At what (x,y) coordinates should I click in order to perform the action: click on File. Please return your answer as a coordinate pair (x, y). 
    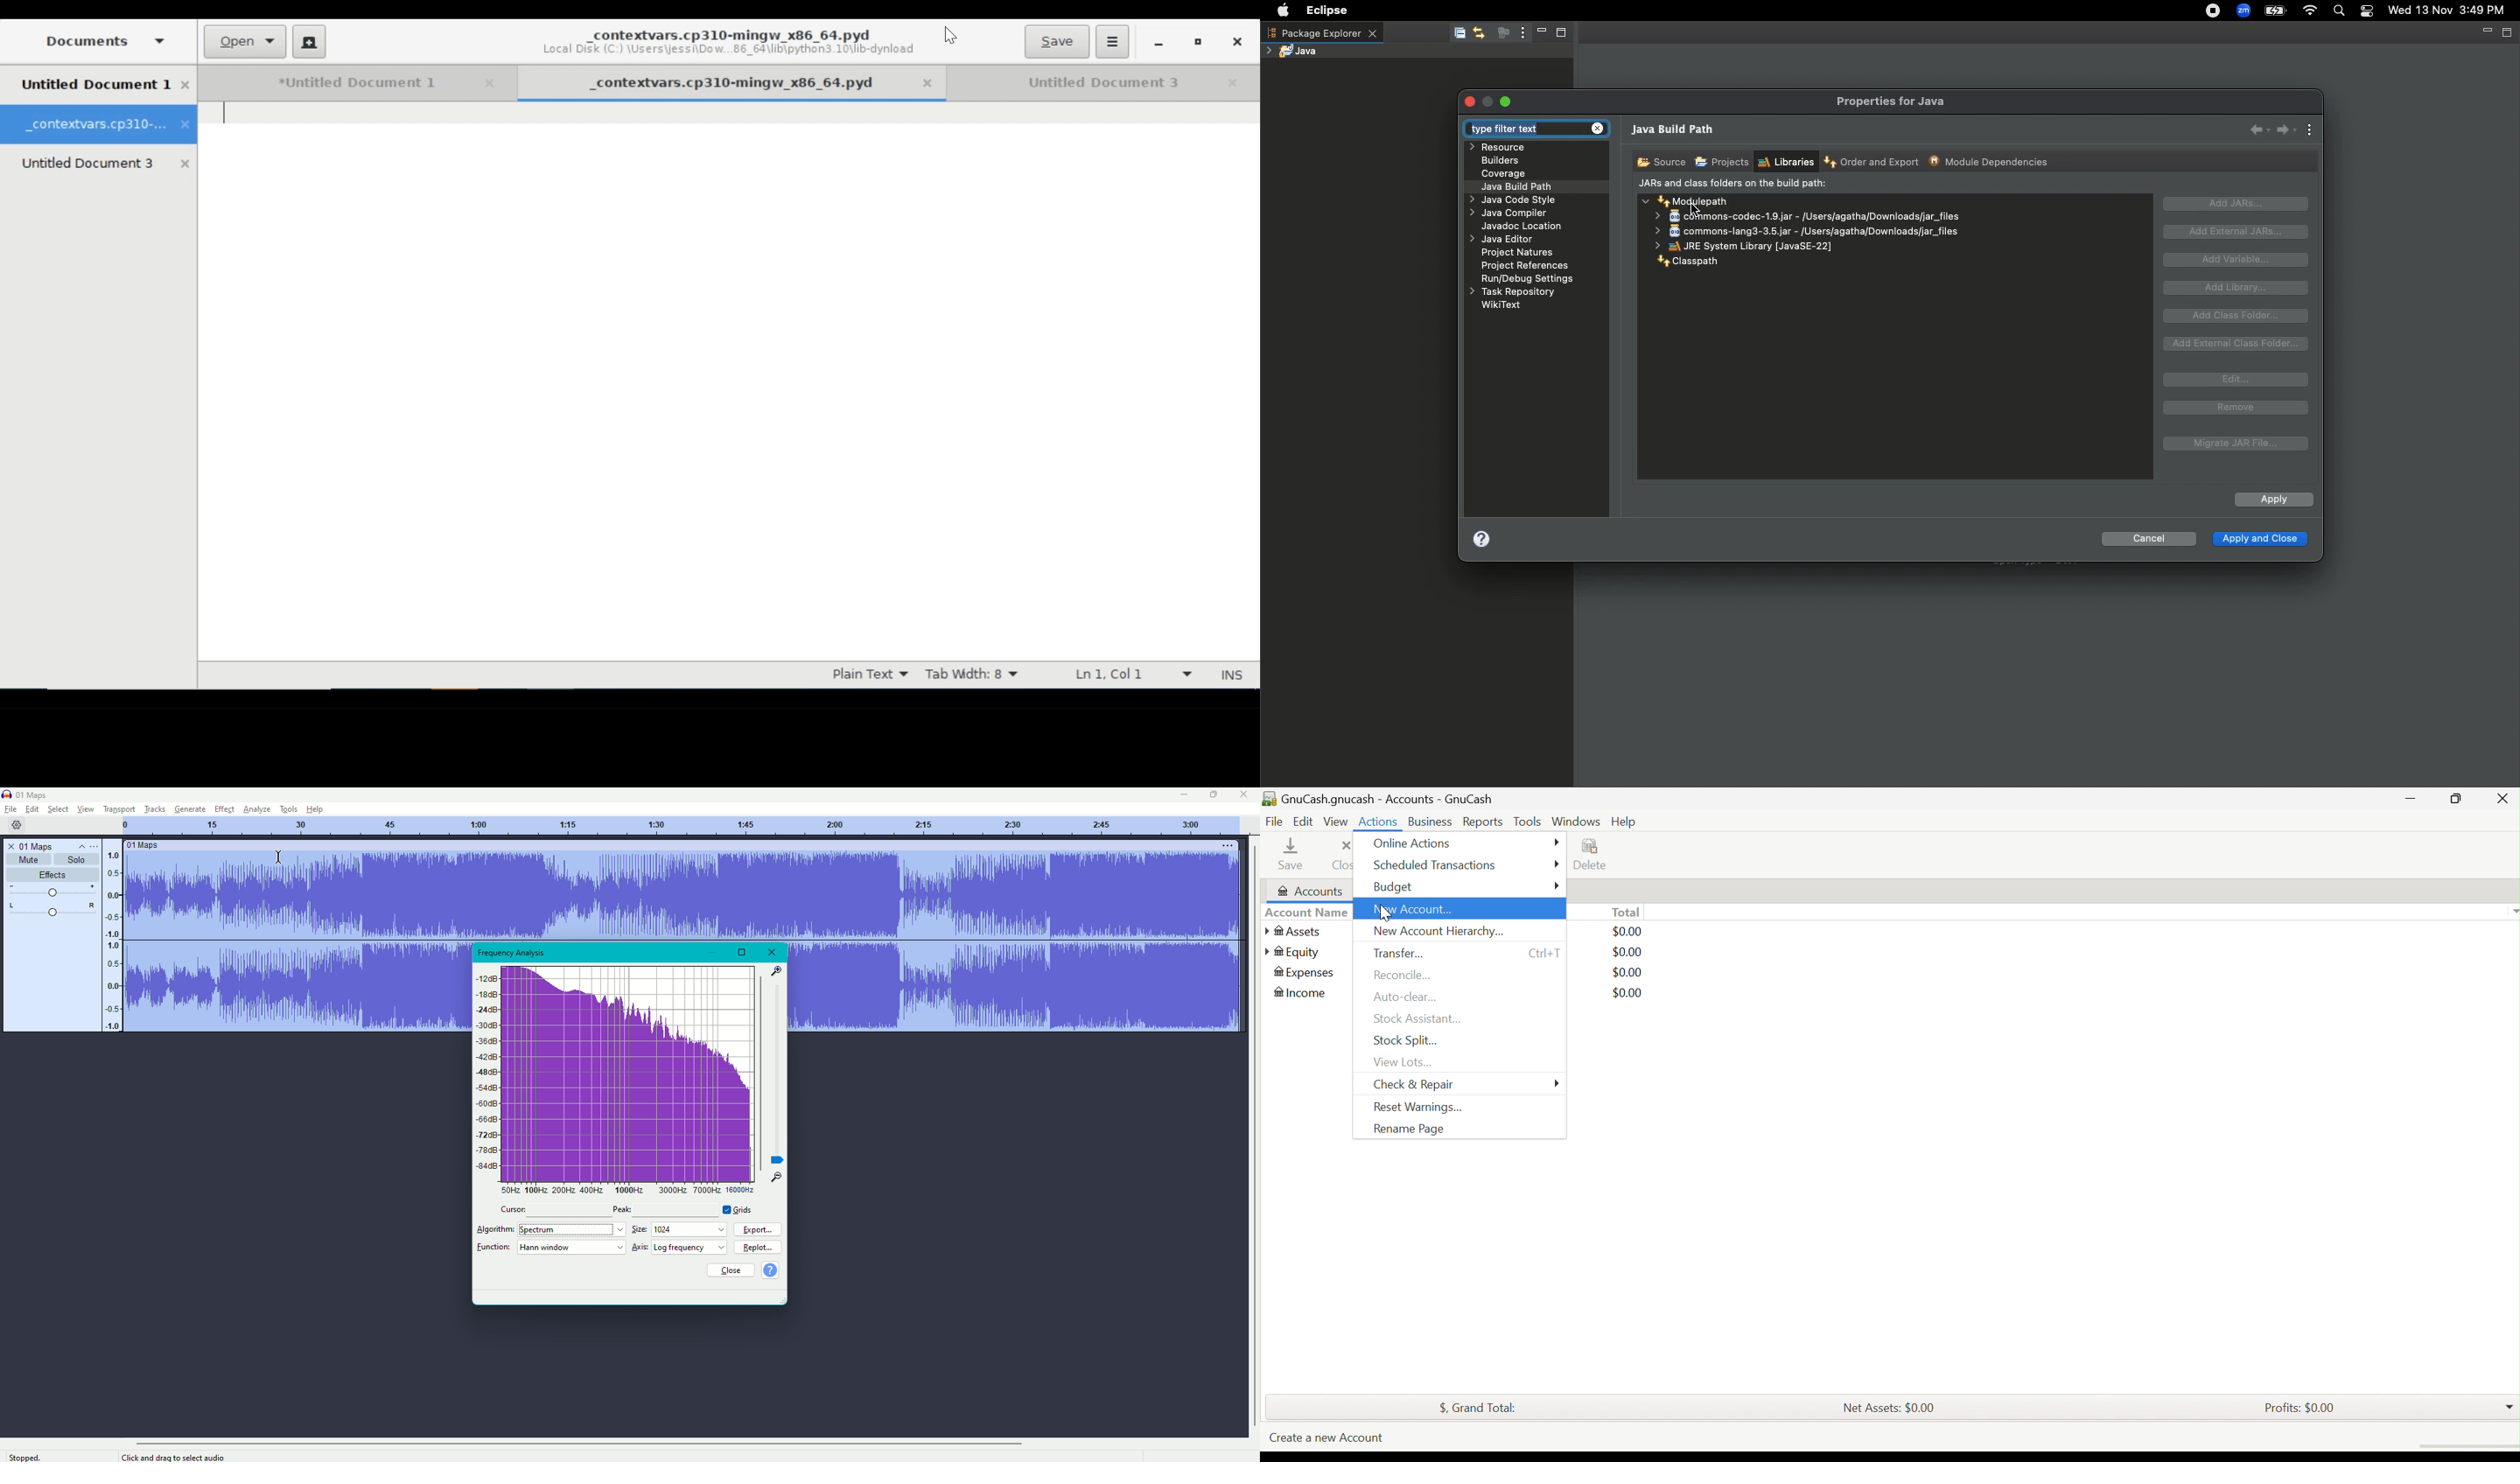
    Looking at the image, I should click on (10, 810).